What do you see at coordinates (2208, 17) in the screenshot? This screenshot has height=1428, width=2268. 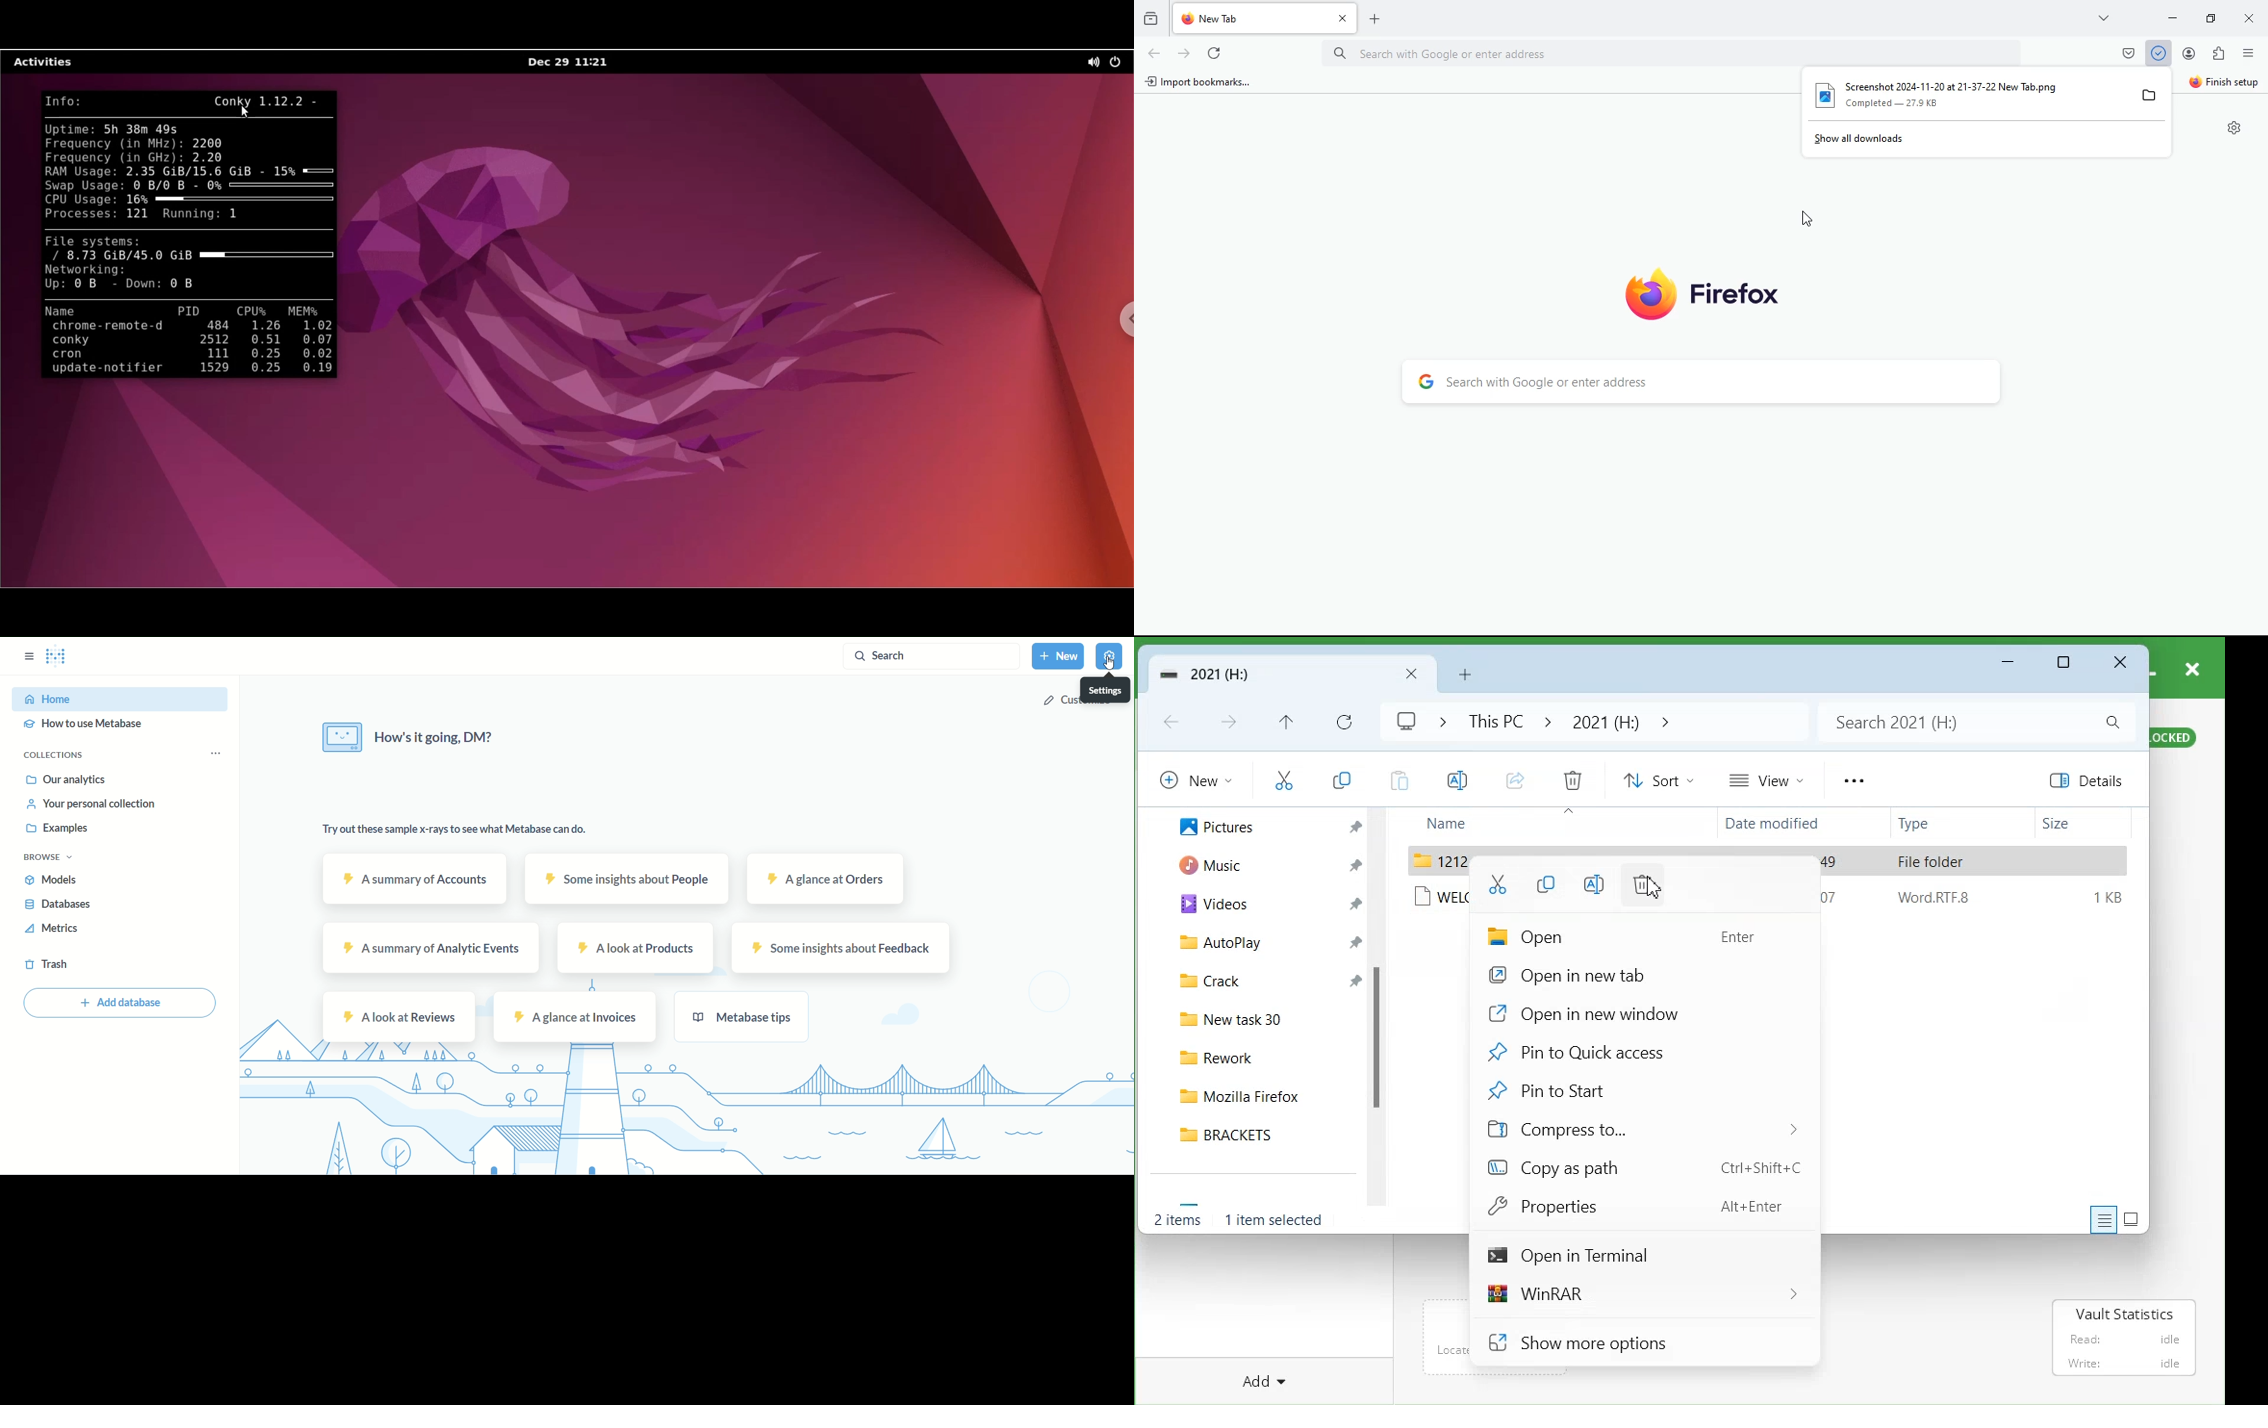 I see `minimize` at bounding box center [2208, 17].